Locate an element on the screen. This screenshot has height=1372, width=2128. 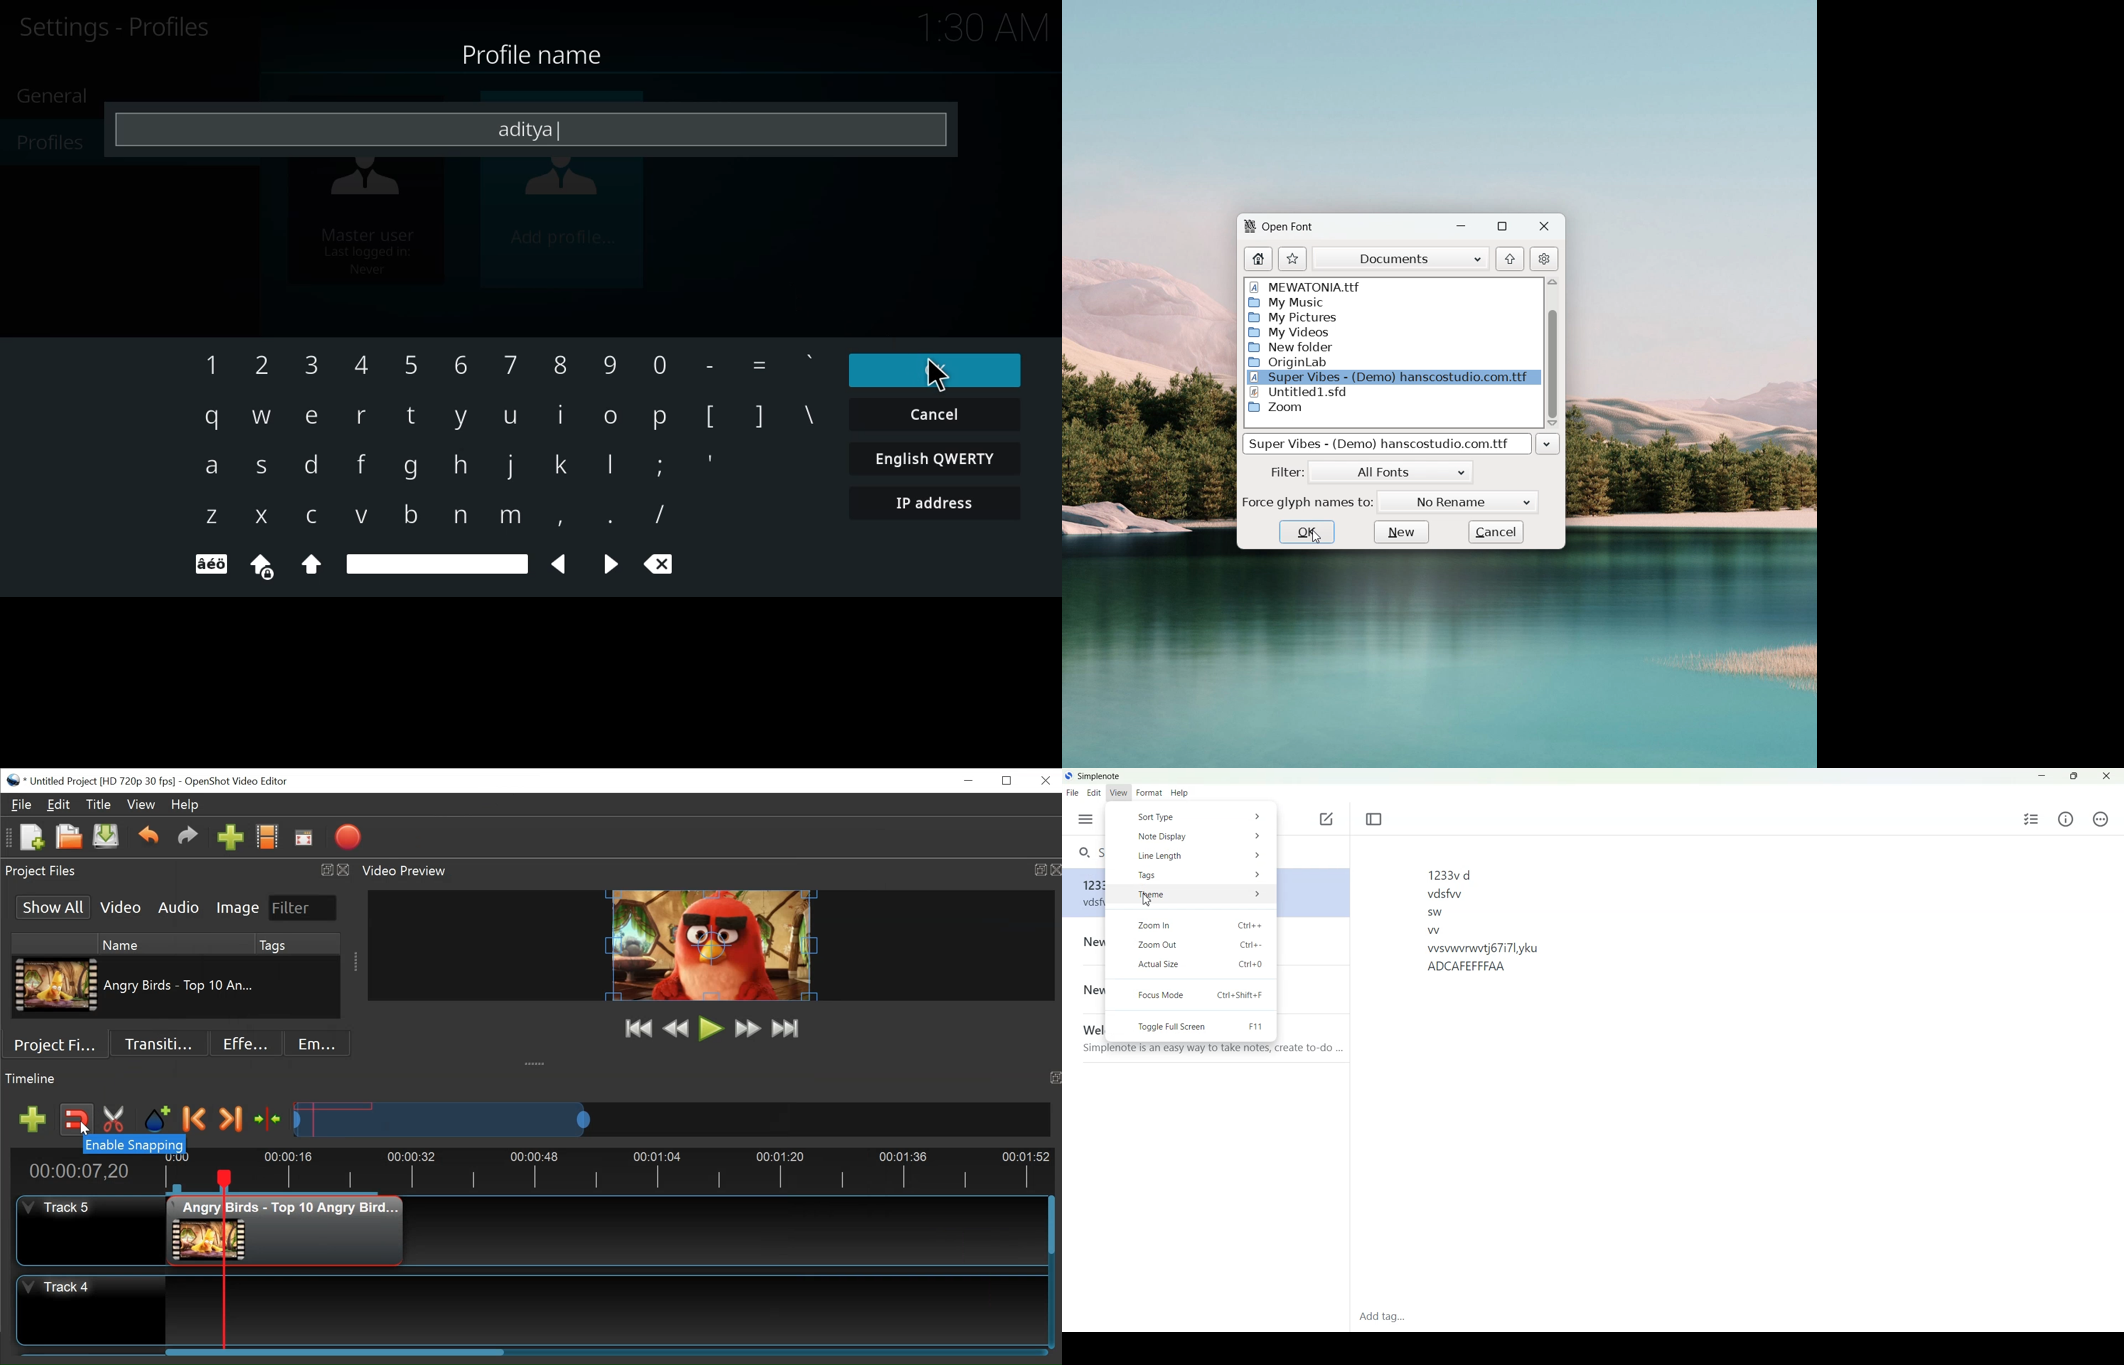
aditya is located at coordinates (532, 129).